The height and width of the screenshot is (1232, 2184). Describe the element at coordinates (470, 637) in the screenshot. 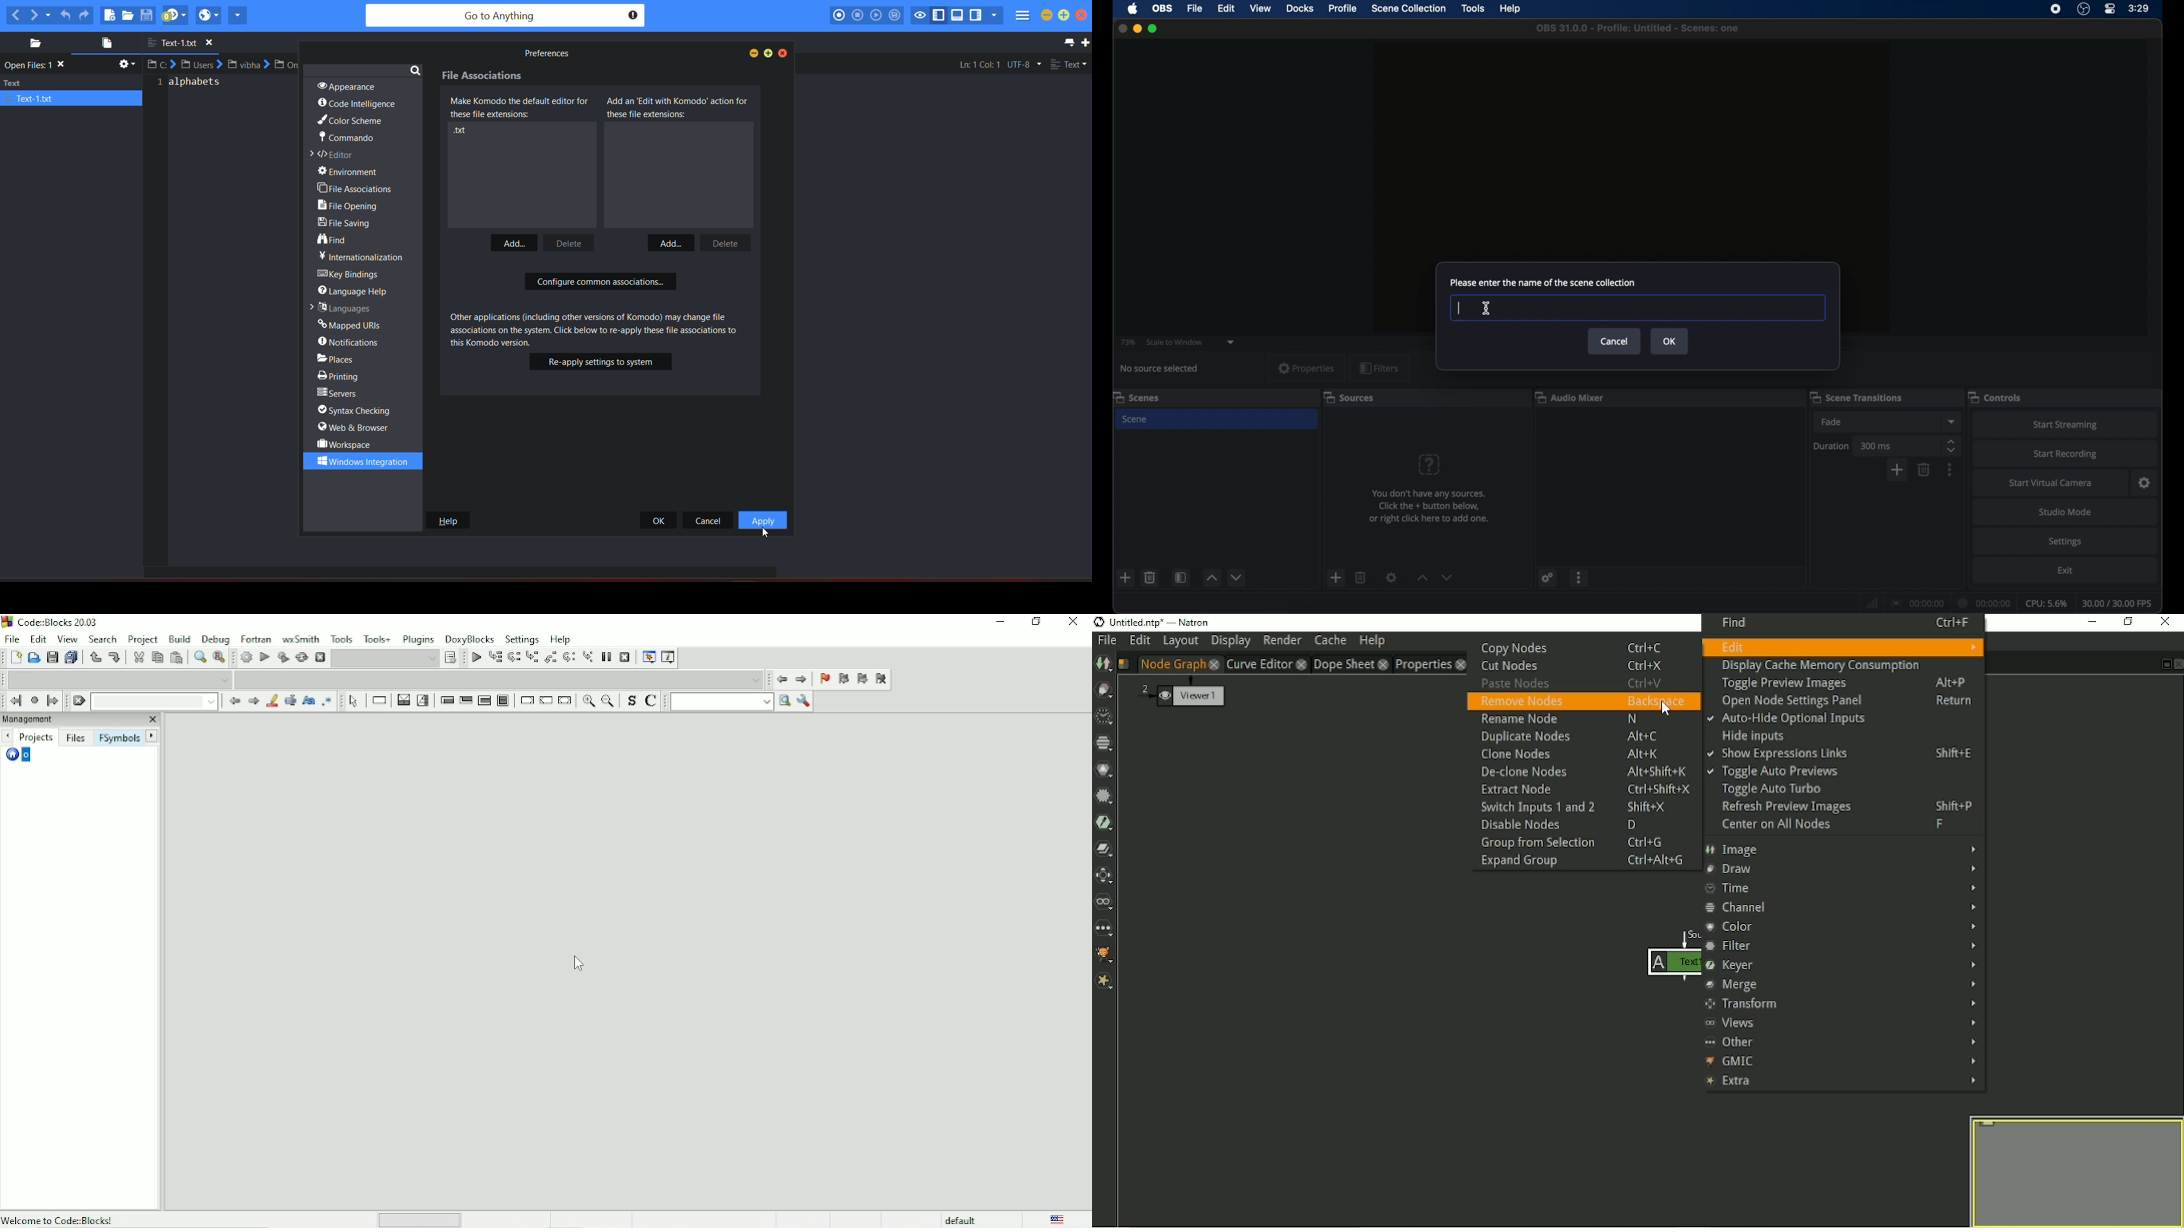

I see `DoxyBlocks` at that location.